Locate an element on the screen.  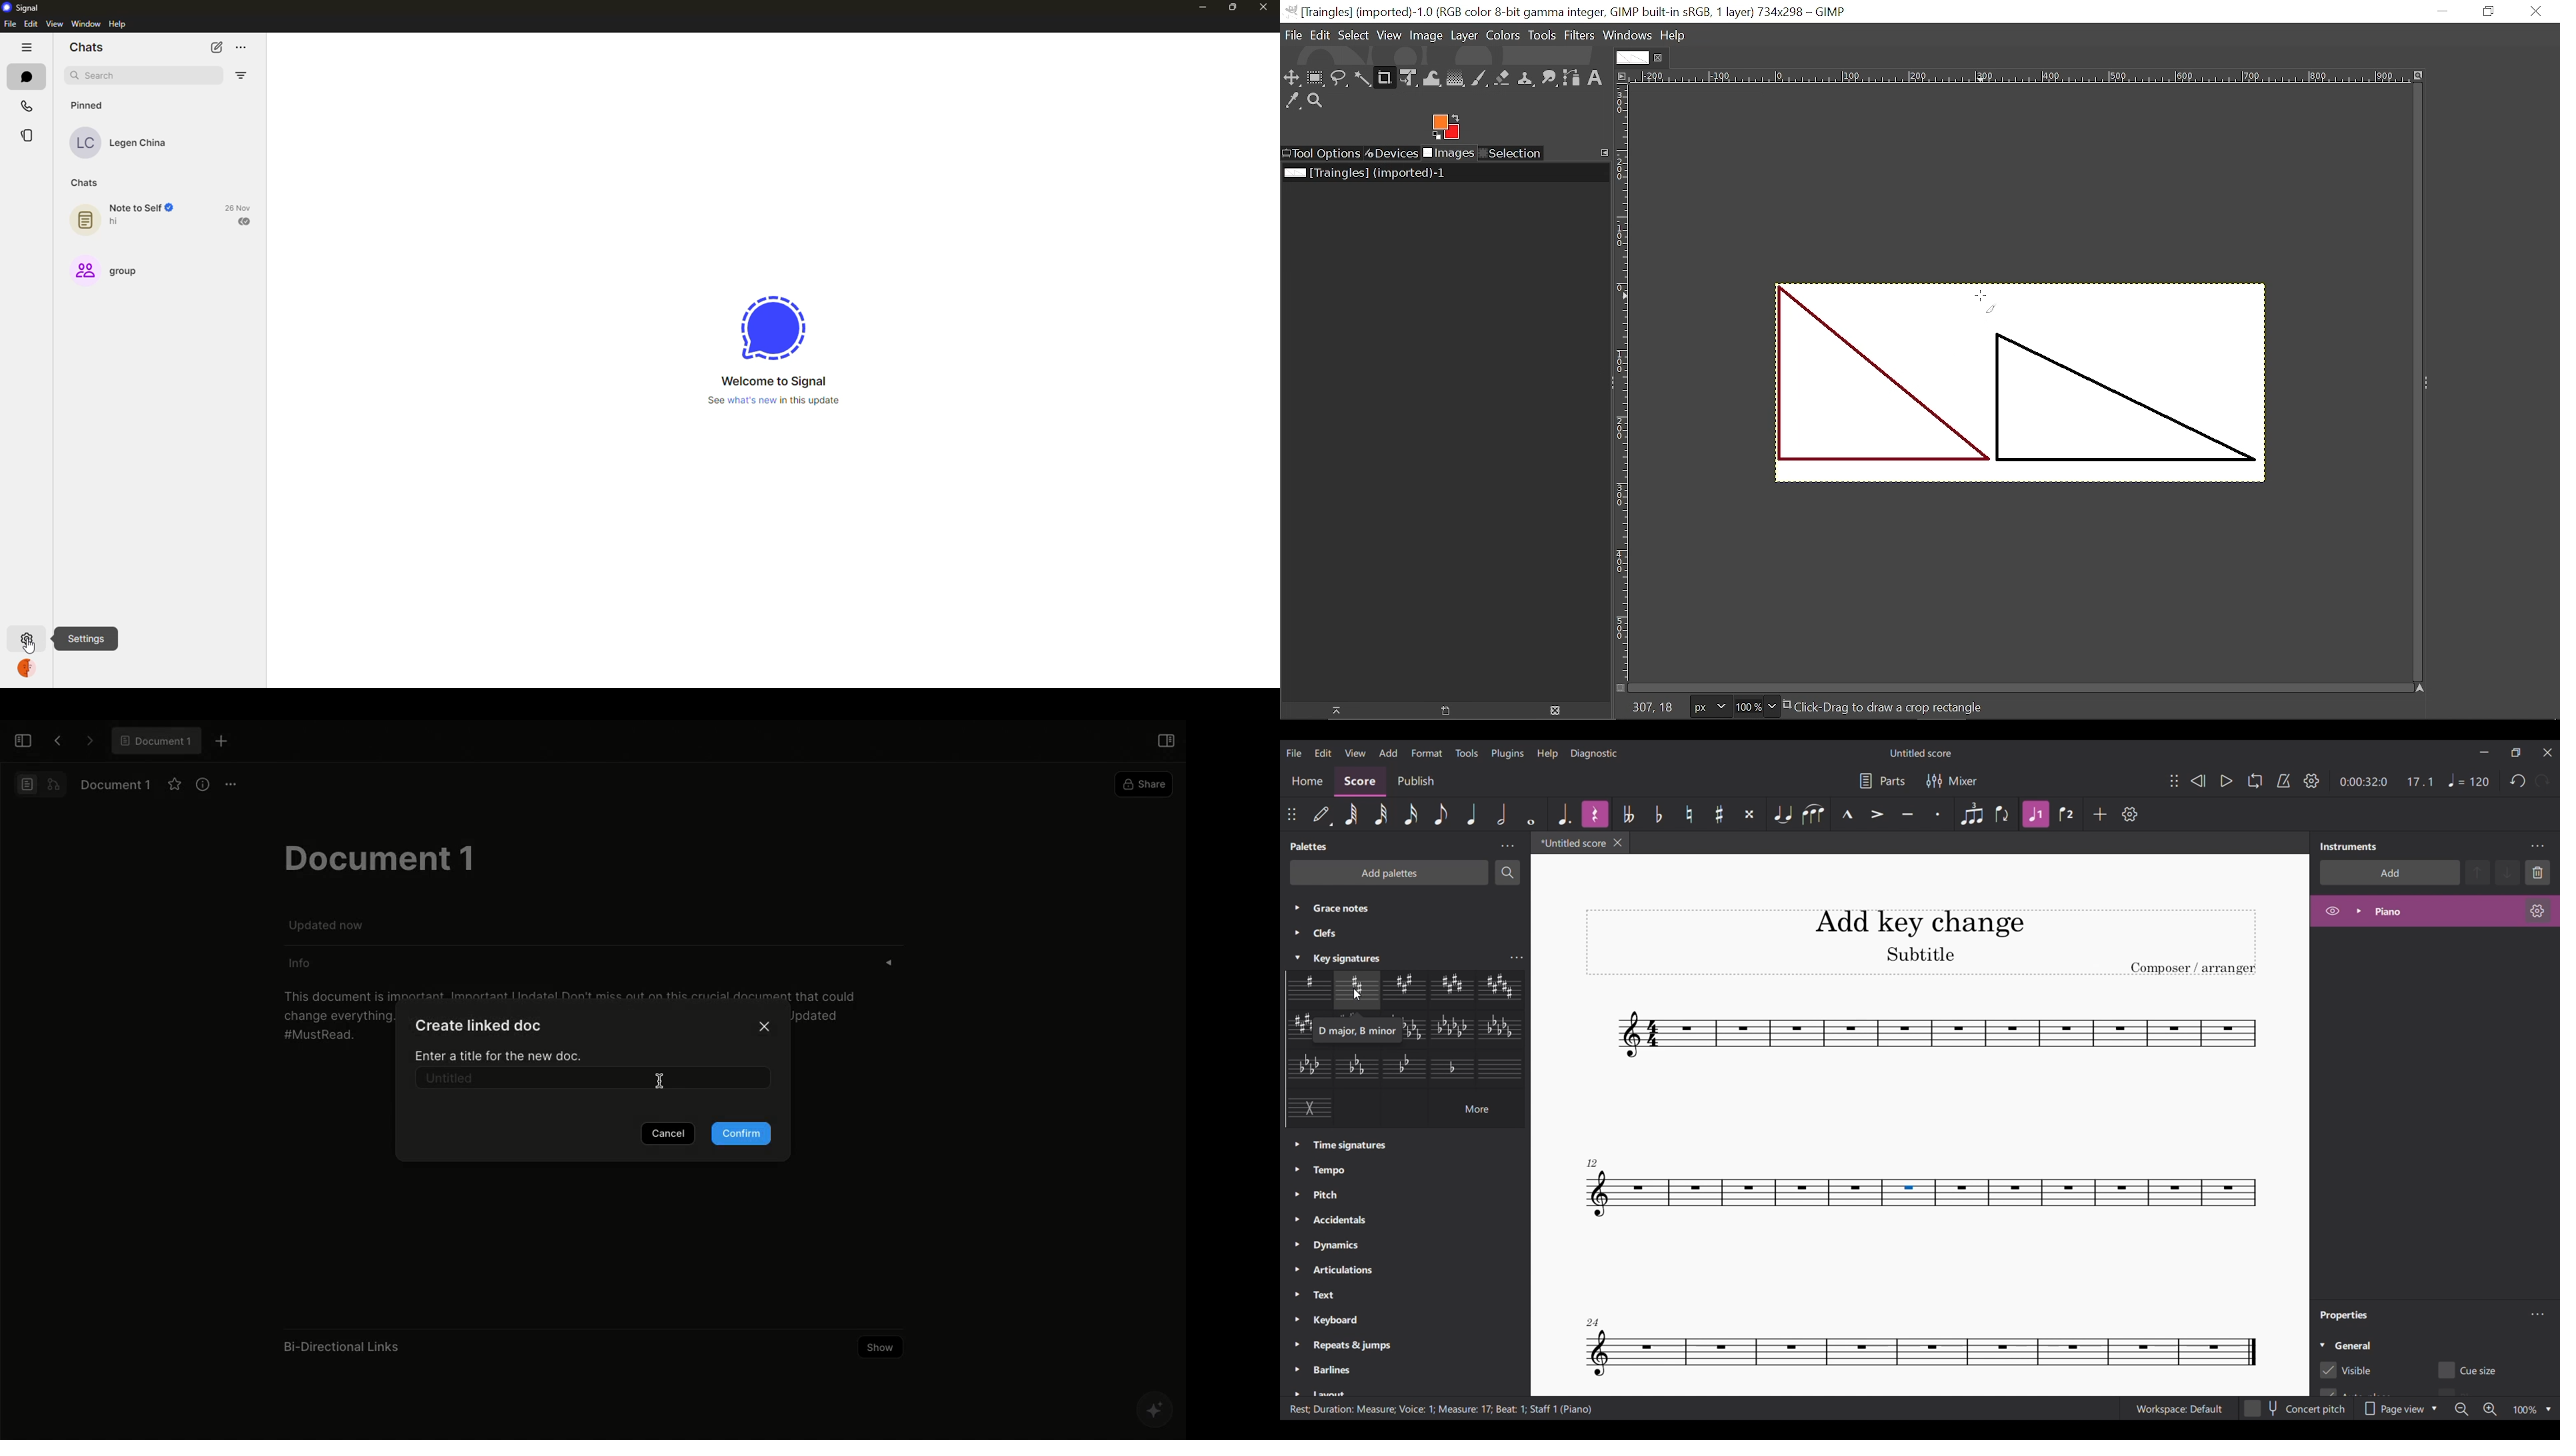
filter is located at coordinates (238, 75).